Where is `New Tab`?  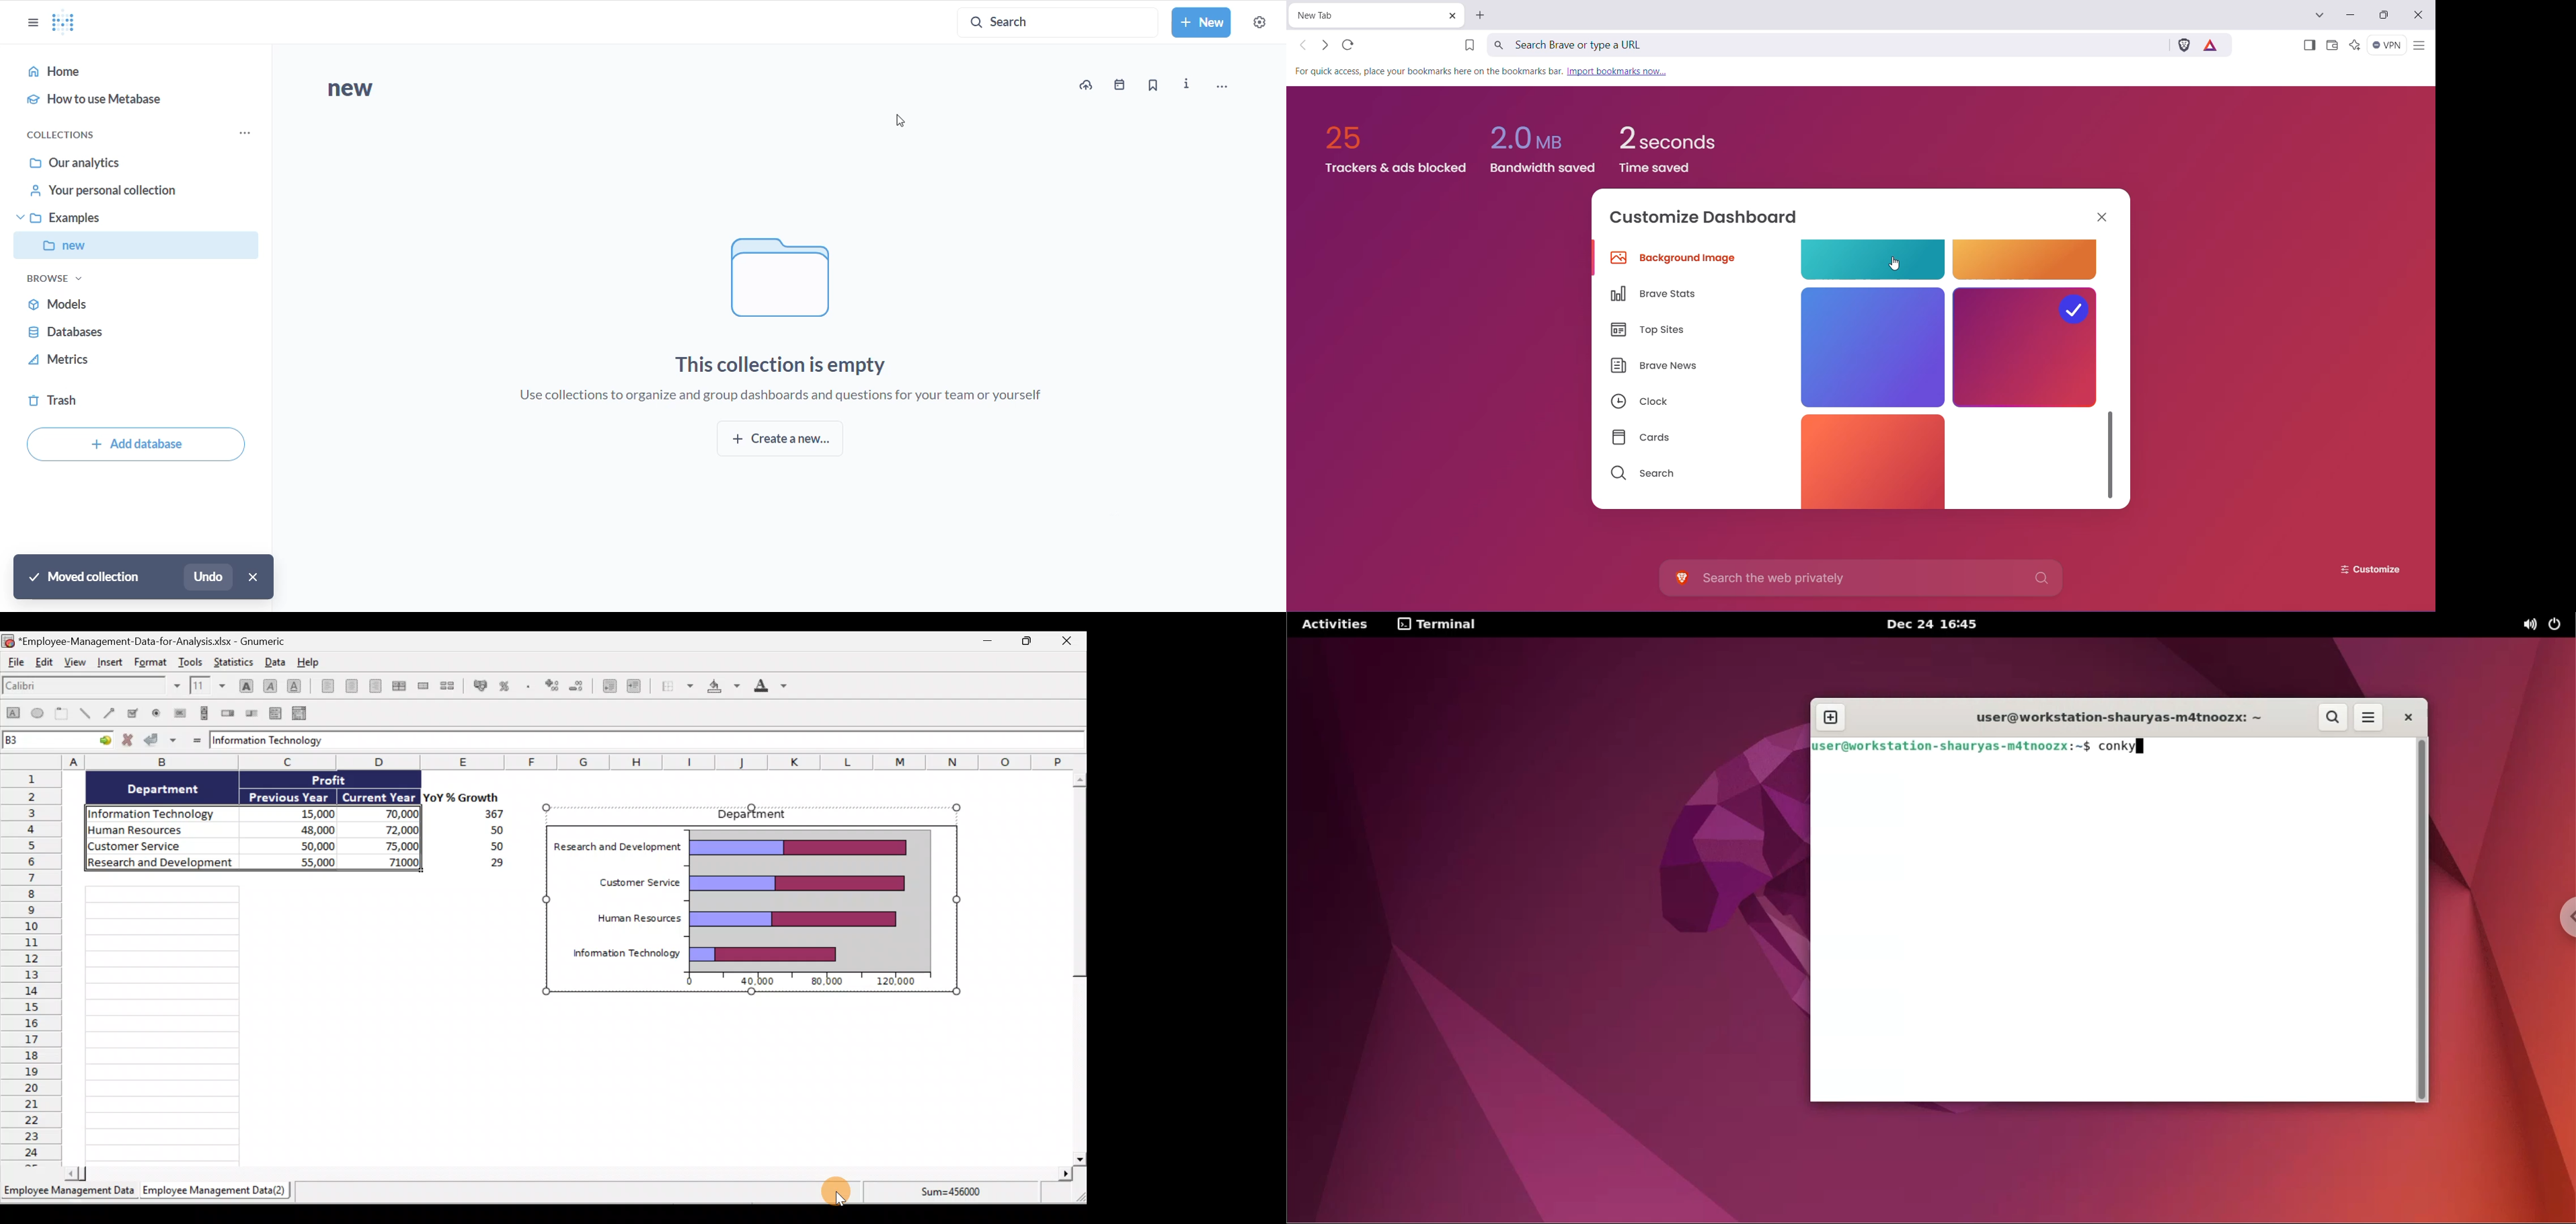 New Tab is located at coordinates (1482, 15).